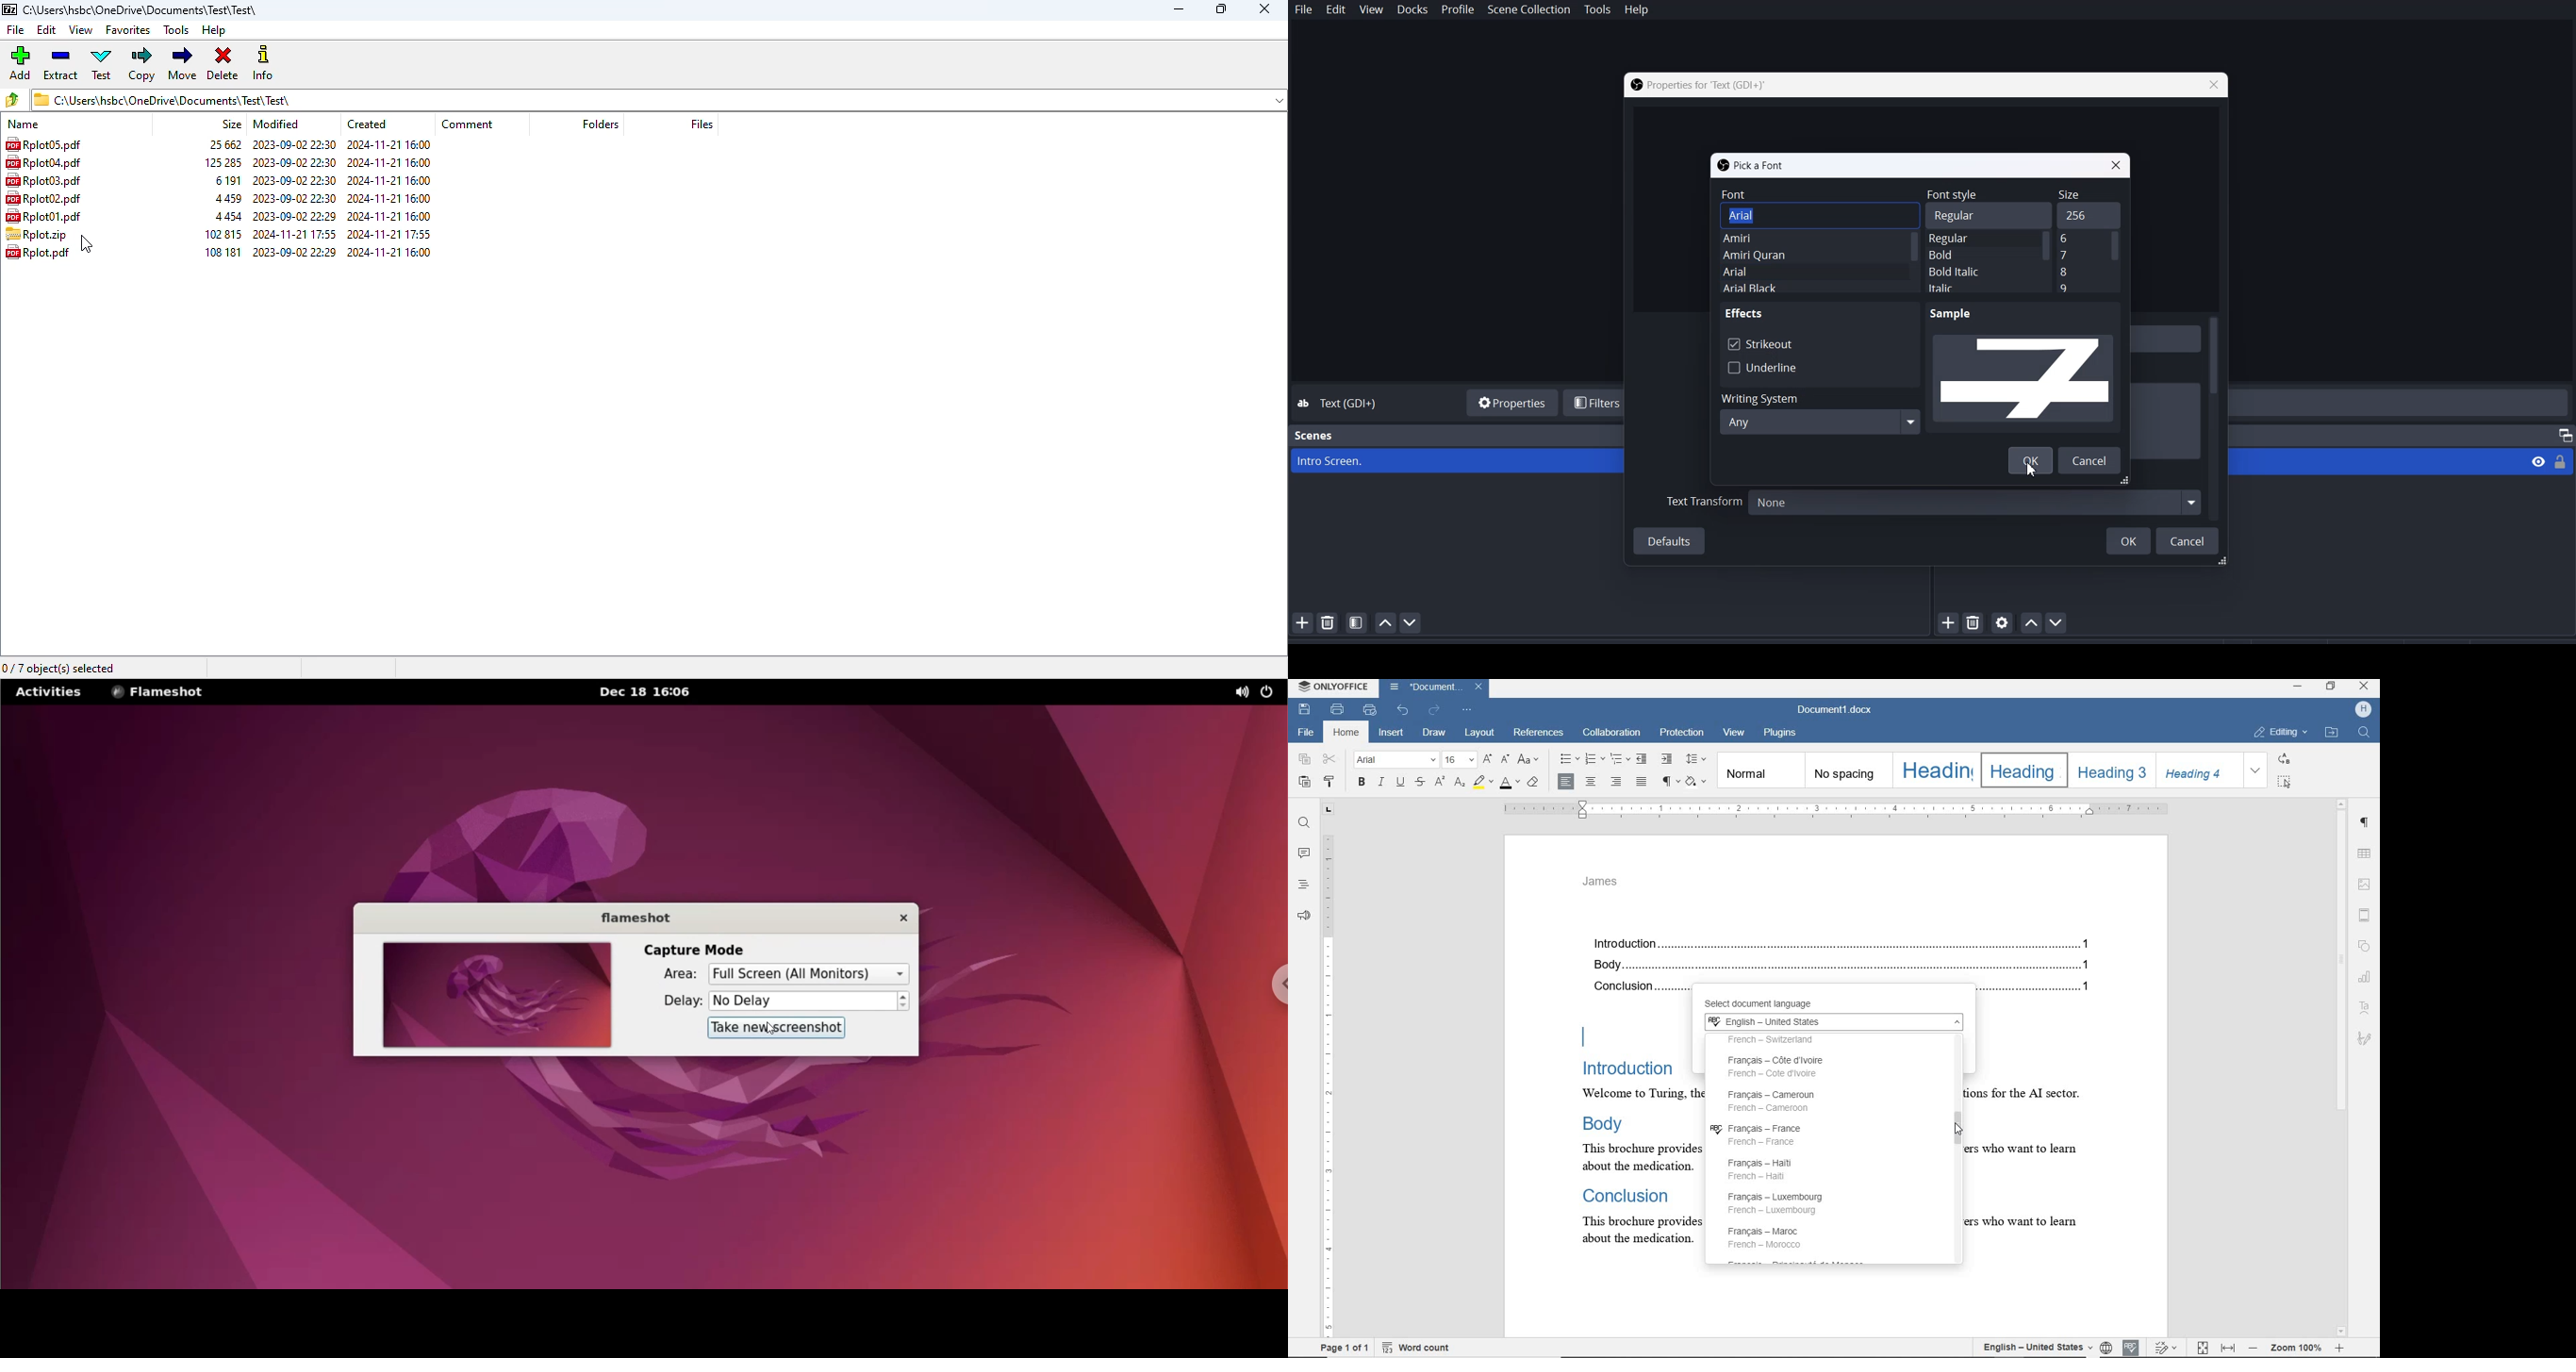 The image size is (2576, 1372). What do you see at coordinates (278, 124) in the screenshot?
I see `modified` at bounding box center [278, 124].